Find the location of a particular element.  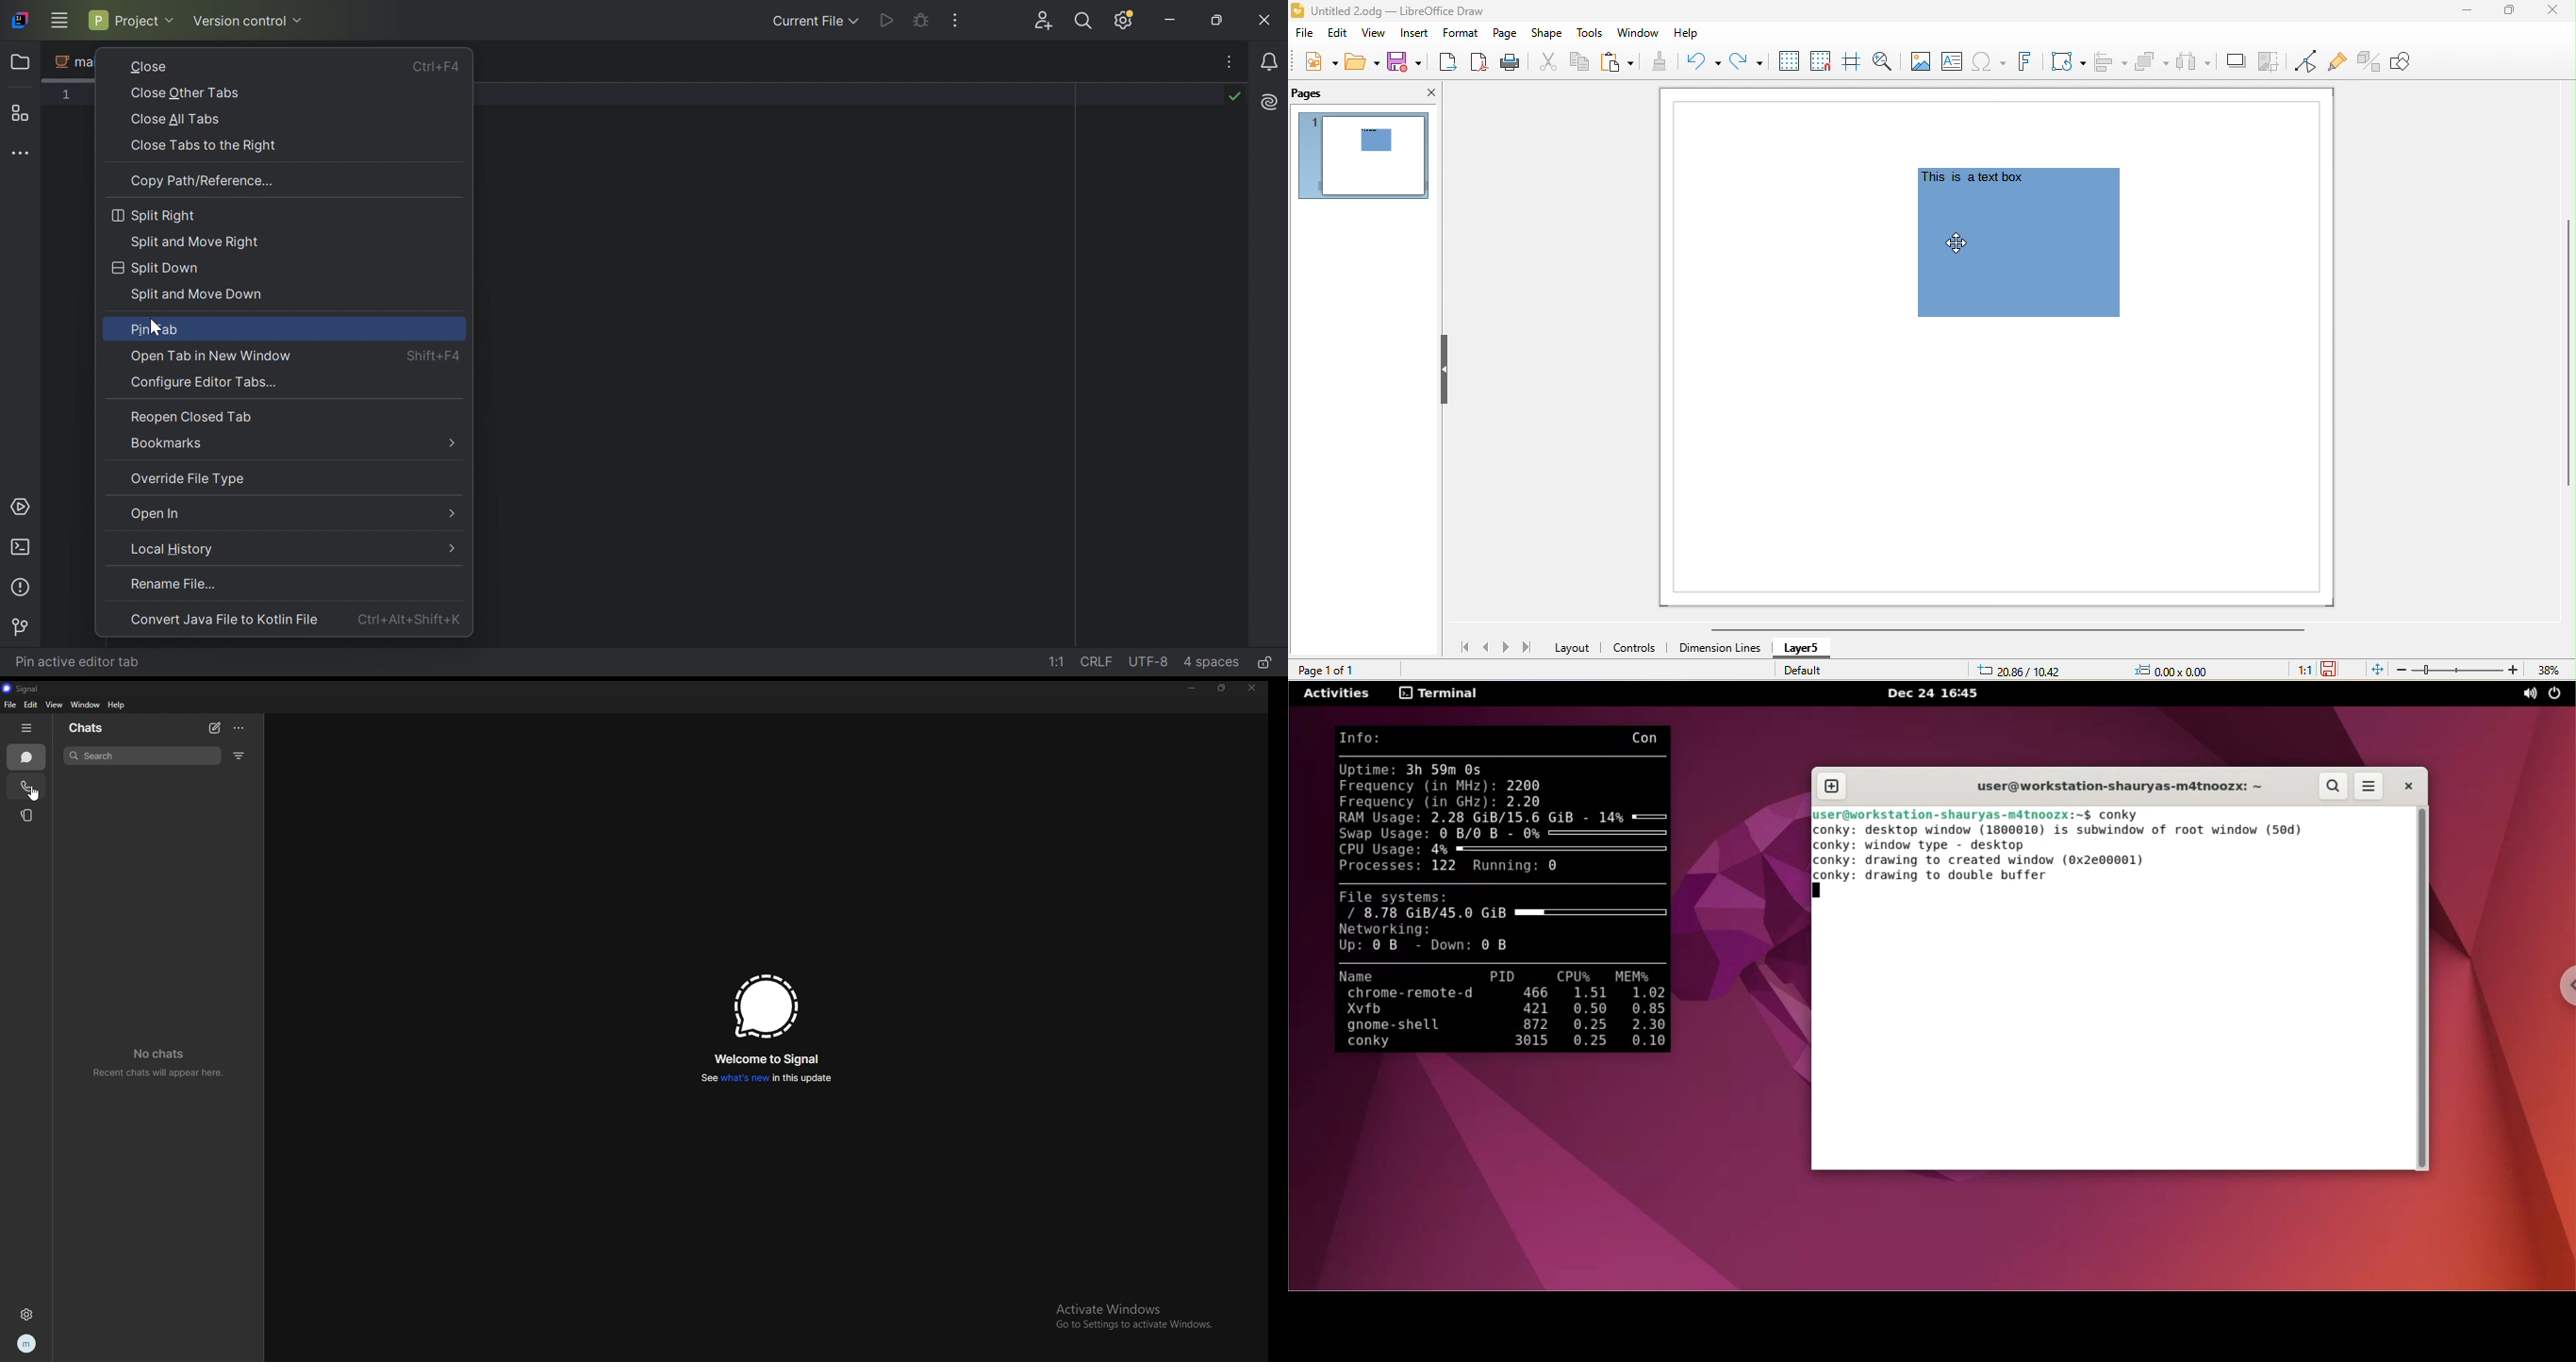

undo is located at coordinates (1701, 65).